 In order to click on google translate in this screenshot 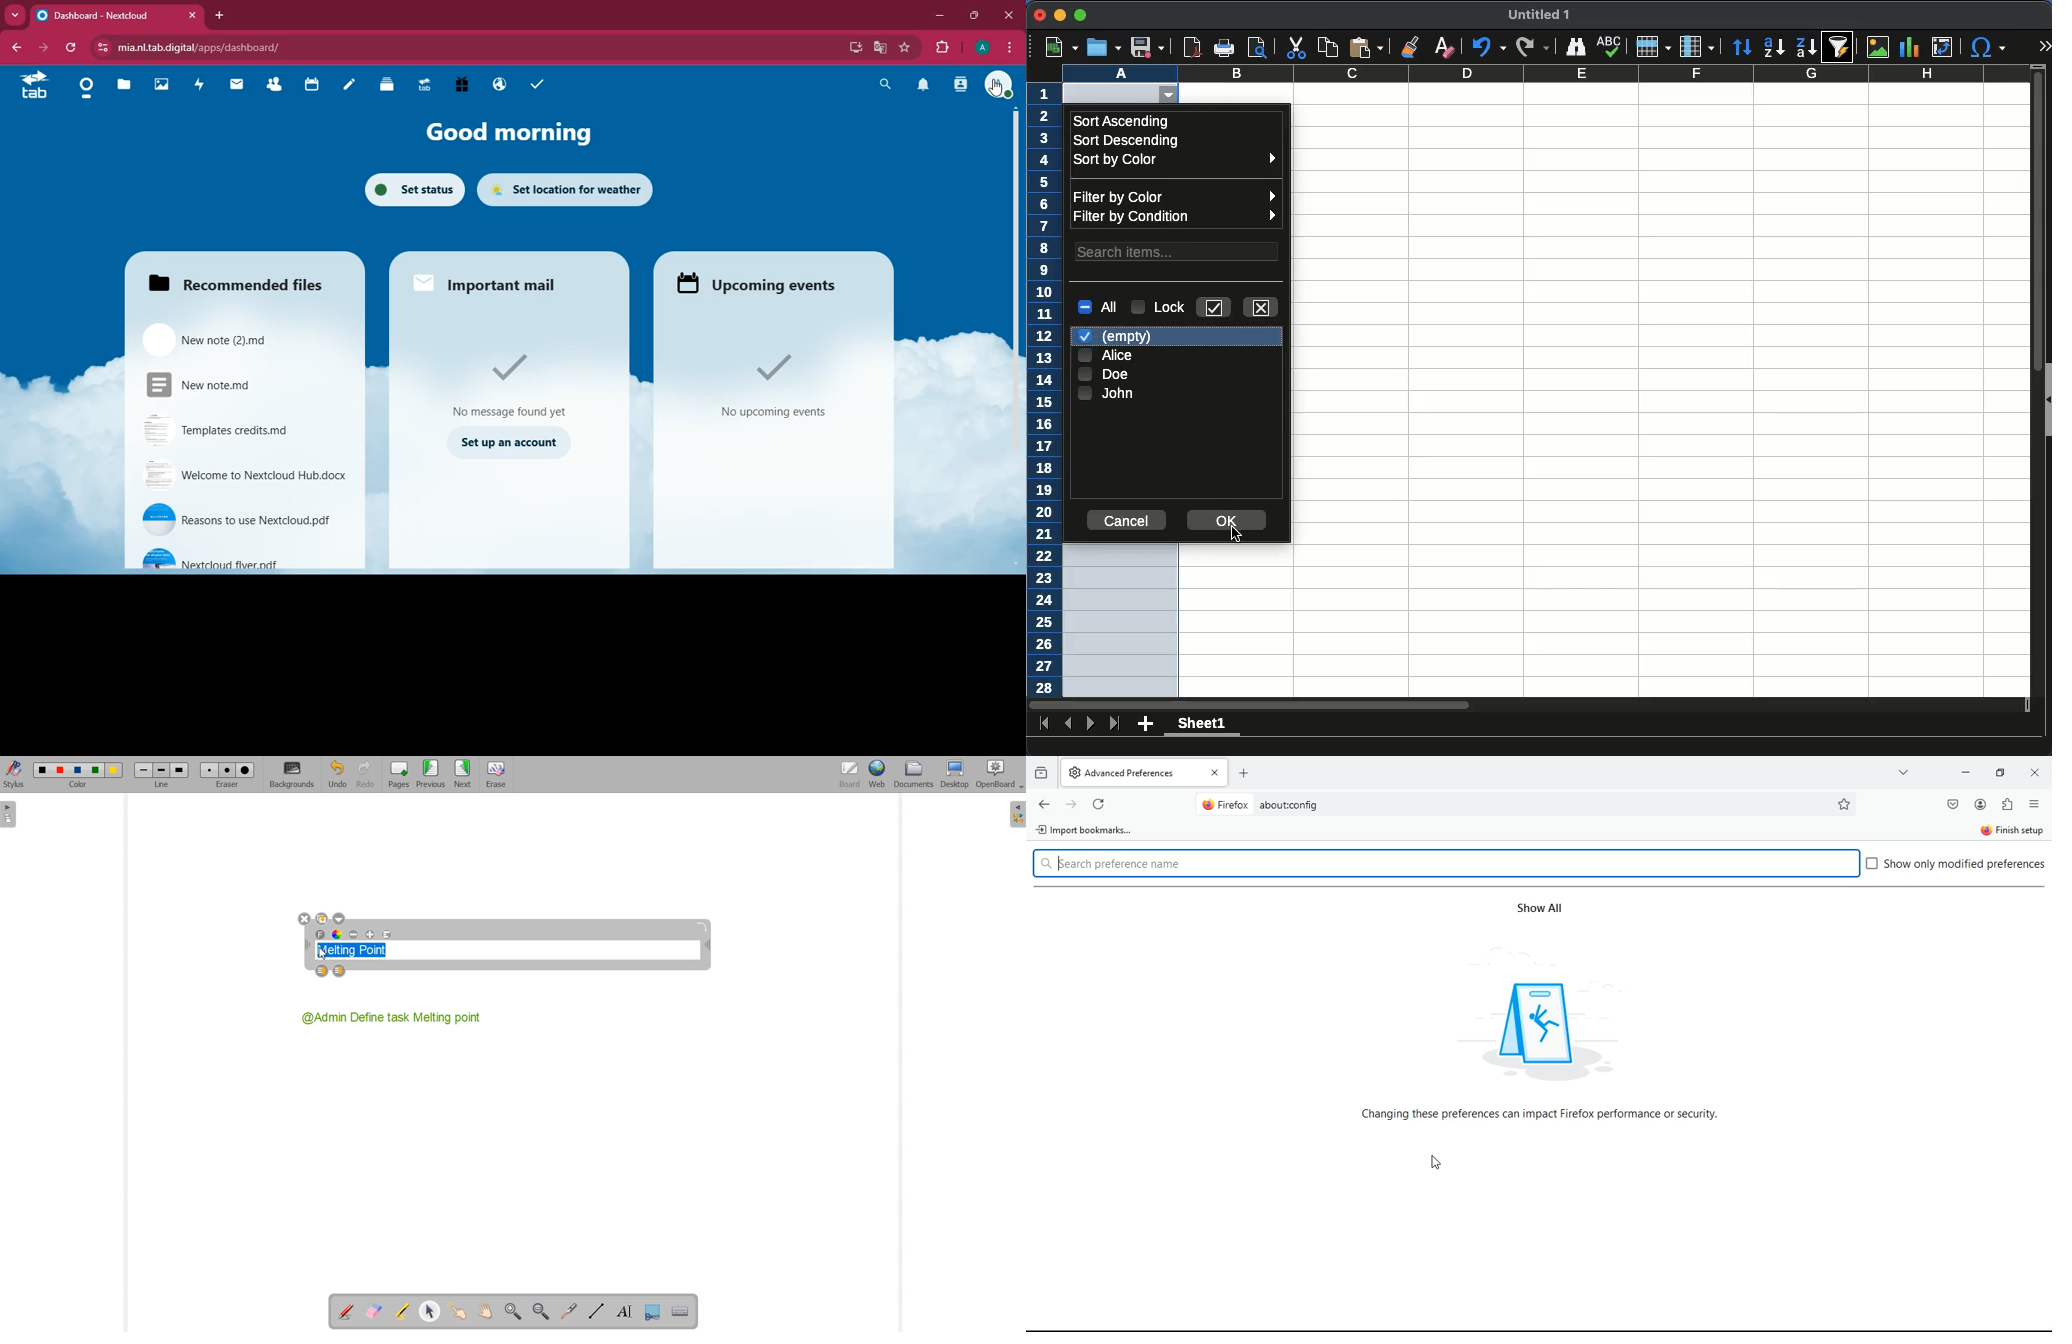, I will do `click(880, 47)`.